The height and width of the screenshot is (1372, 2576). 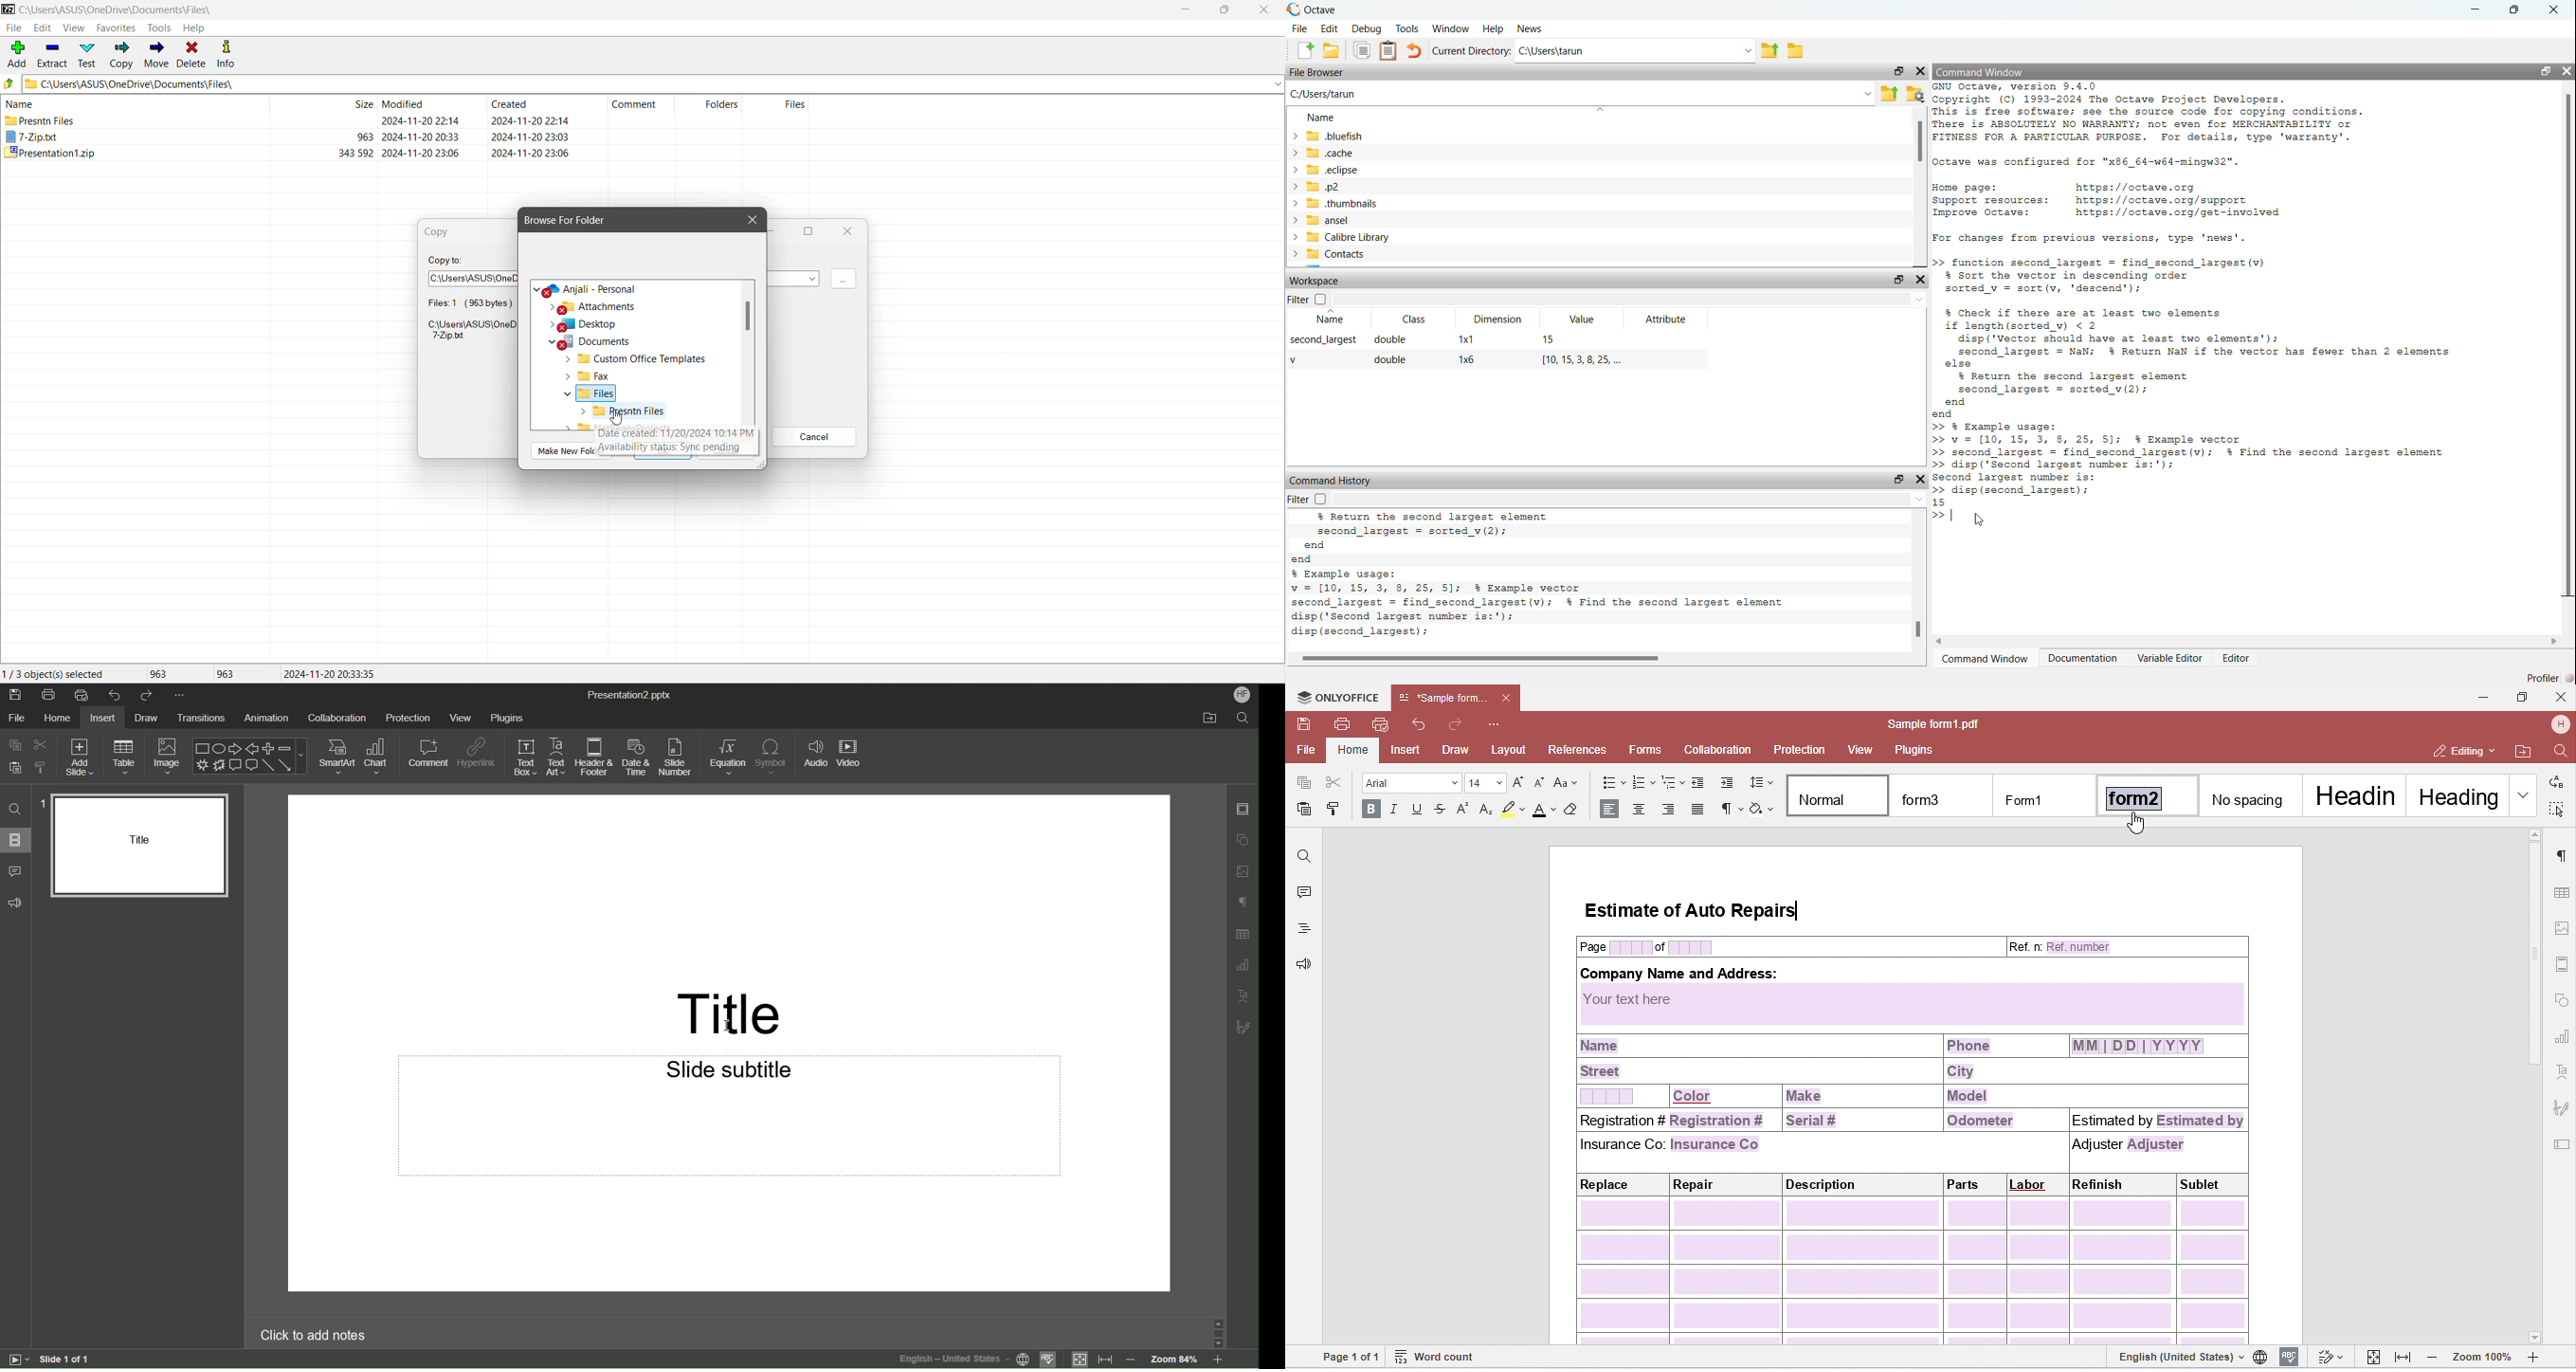 What do you see at coordinates (102, 718) in the screenshot?
I see `Insert` at bounding box center [102, 718].